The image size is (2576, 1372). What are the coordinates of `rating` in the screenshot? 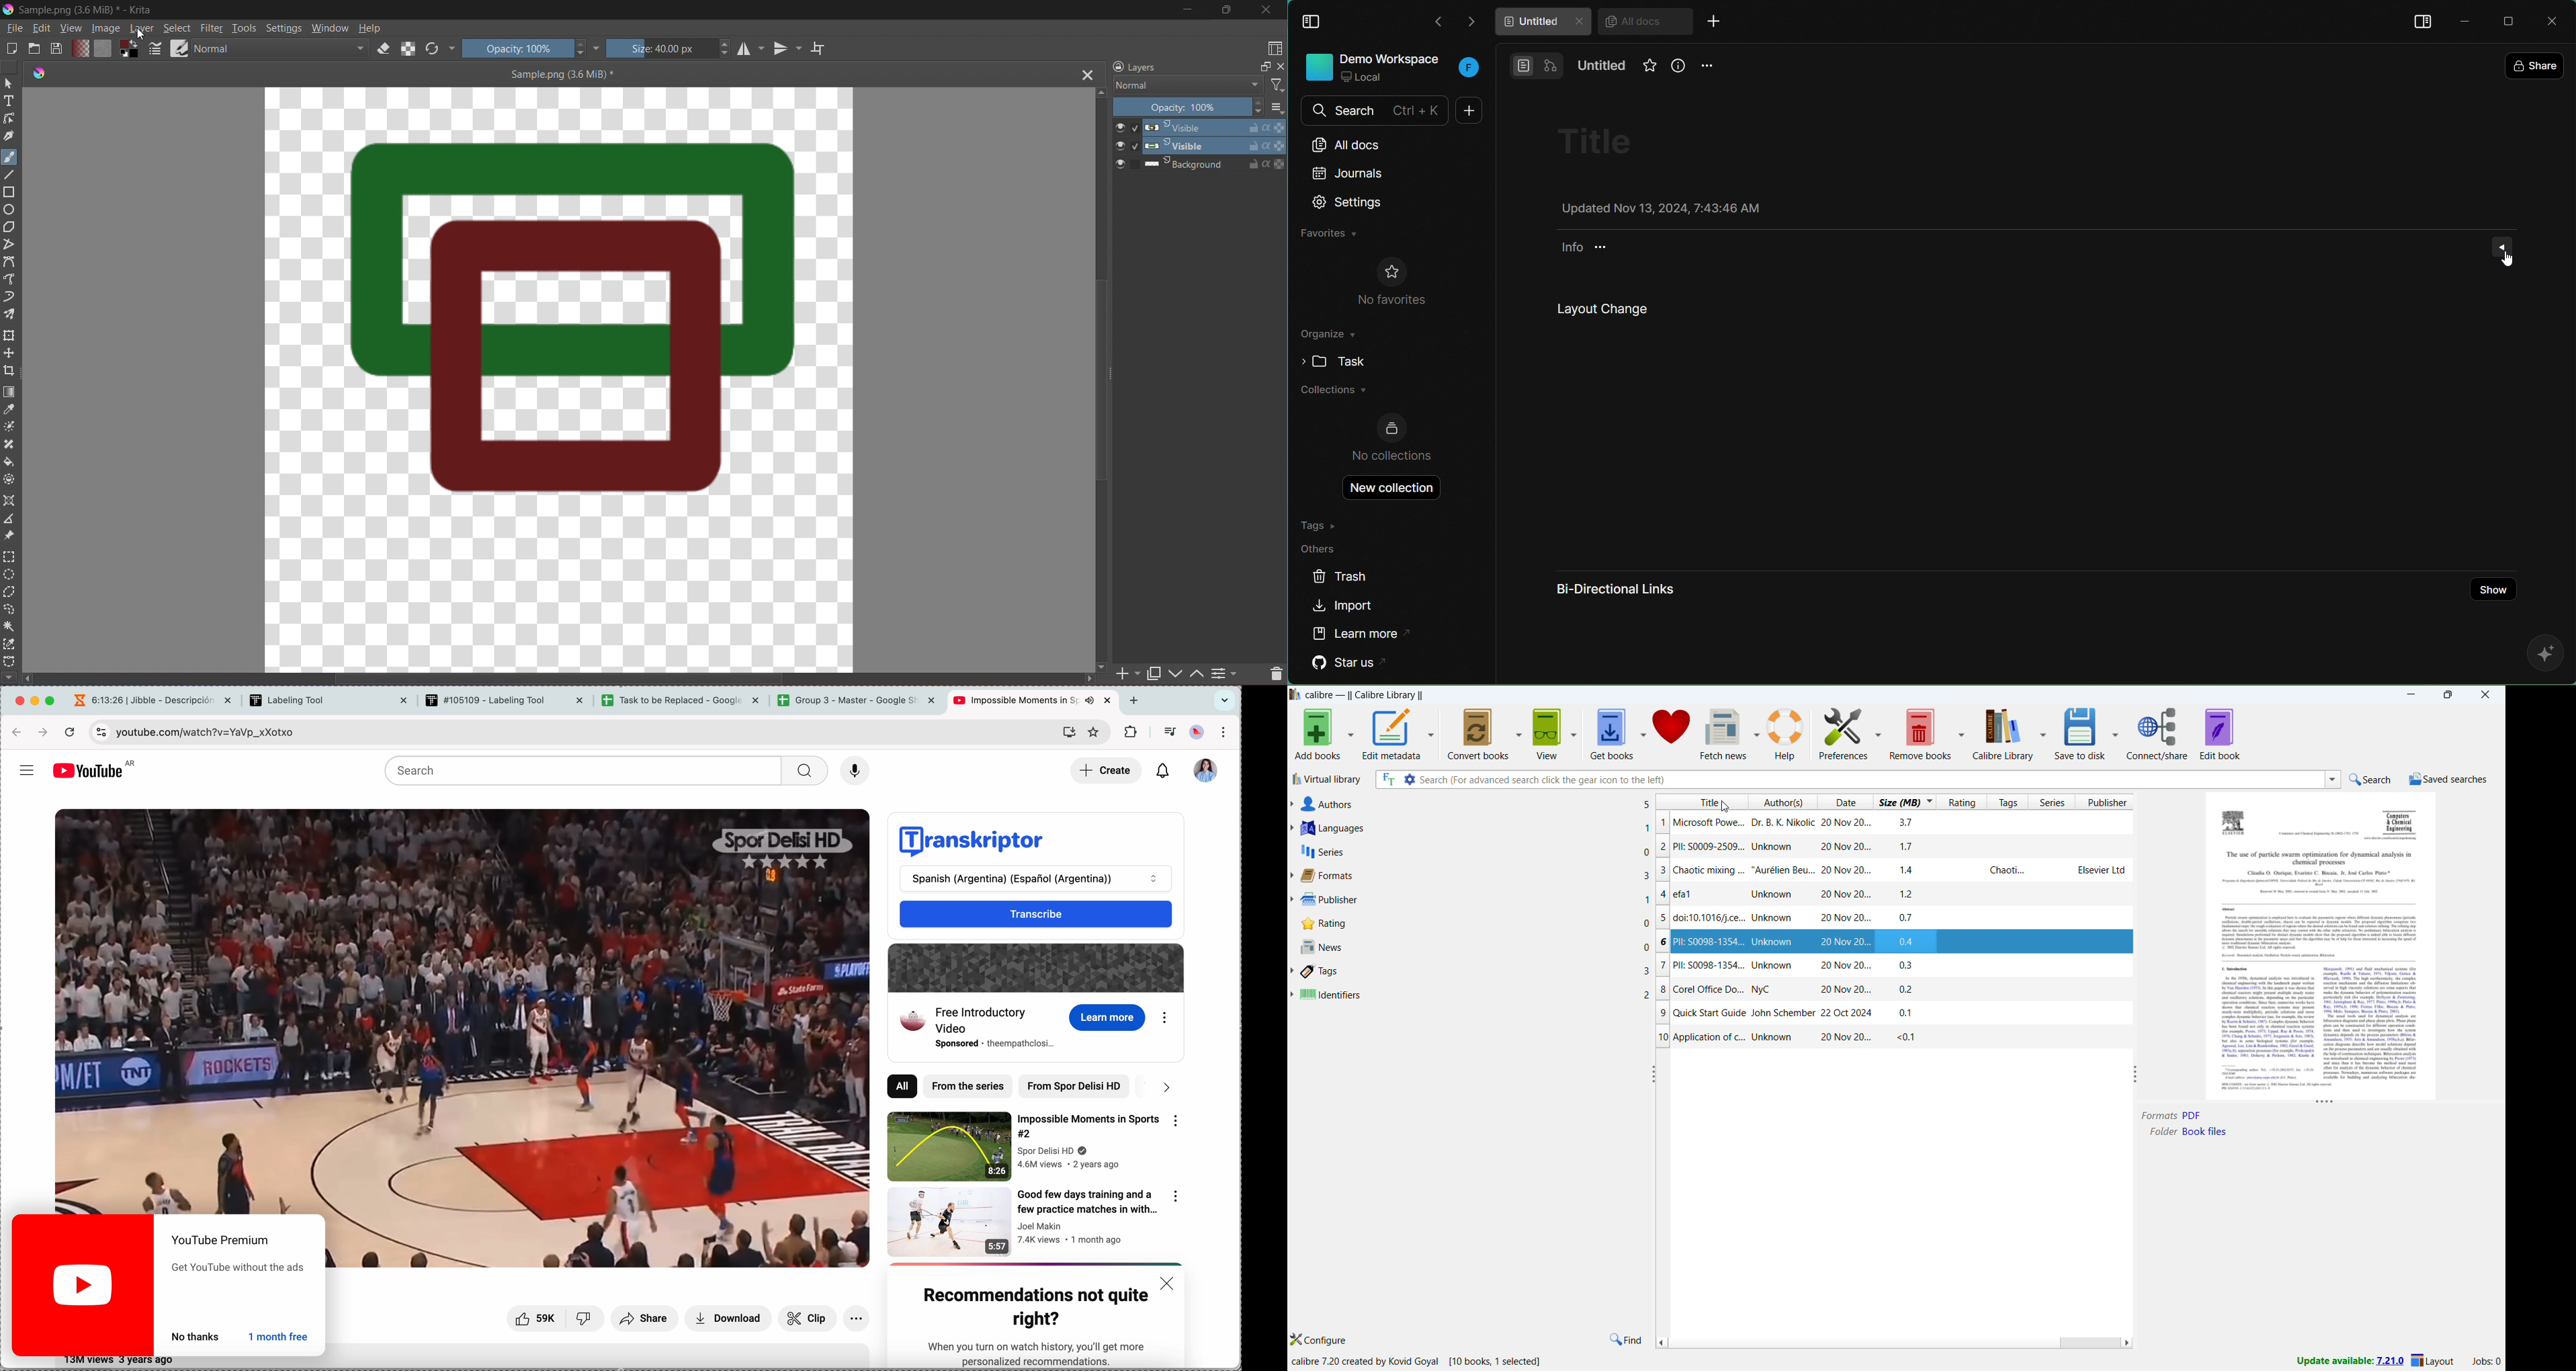 It's located at (1474, 924).